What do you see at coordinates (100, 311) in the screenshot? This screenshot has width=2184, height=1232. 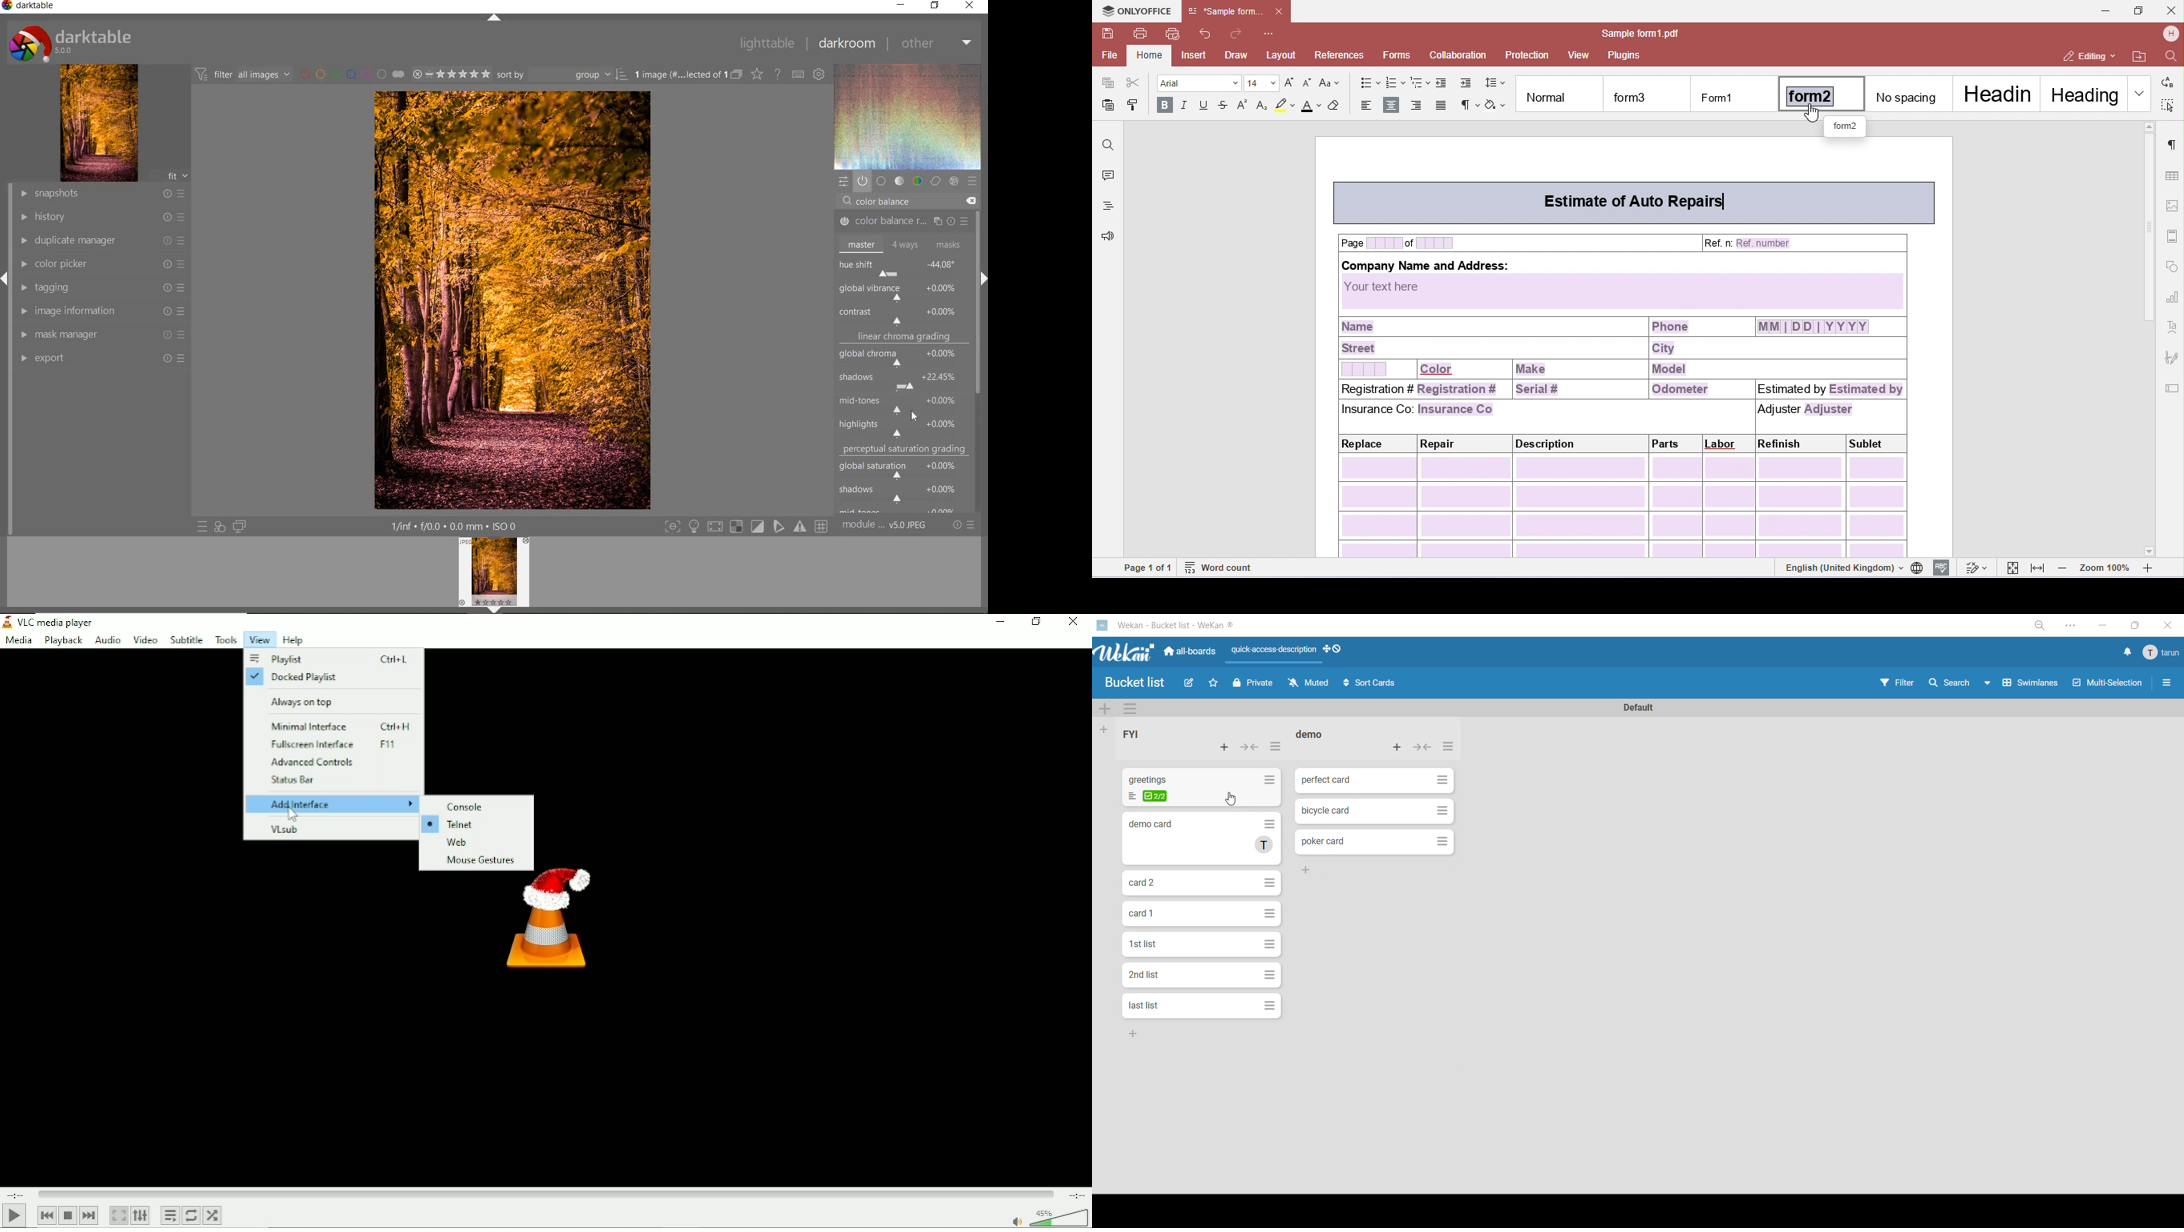 I see `image information` at bounding box center [100, 311].